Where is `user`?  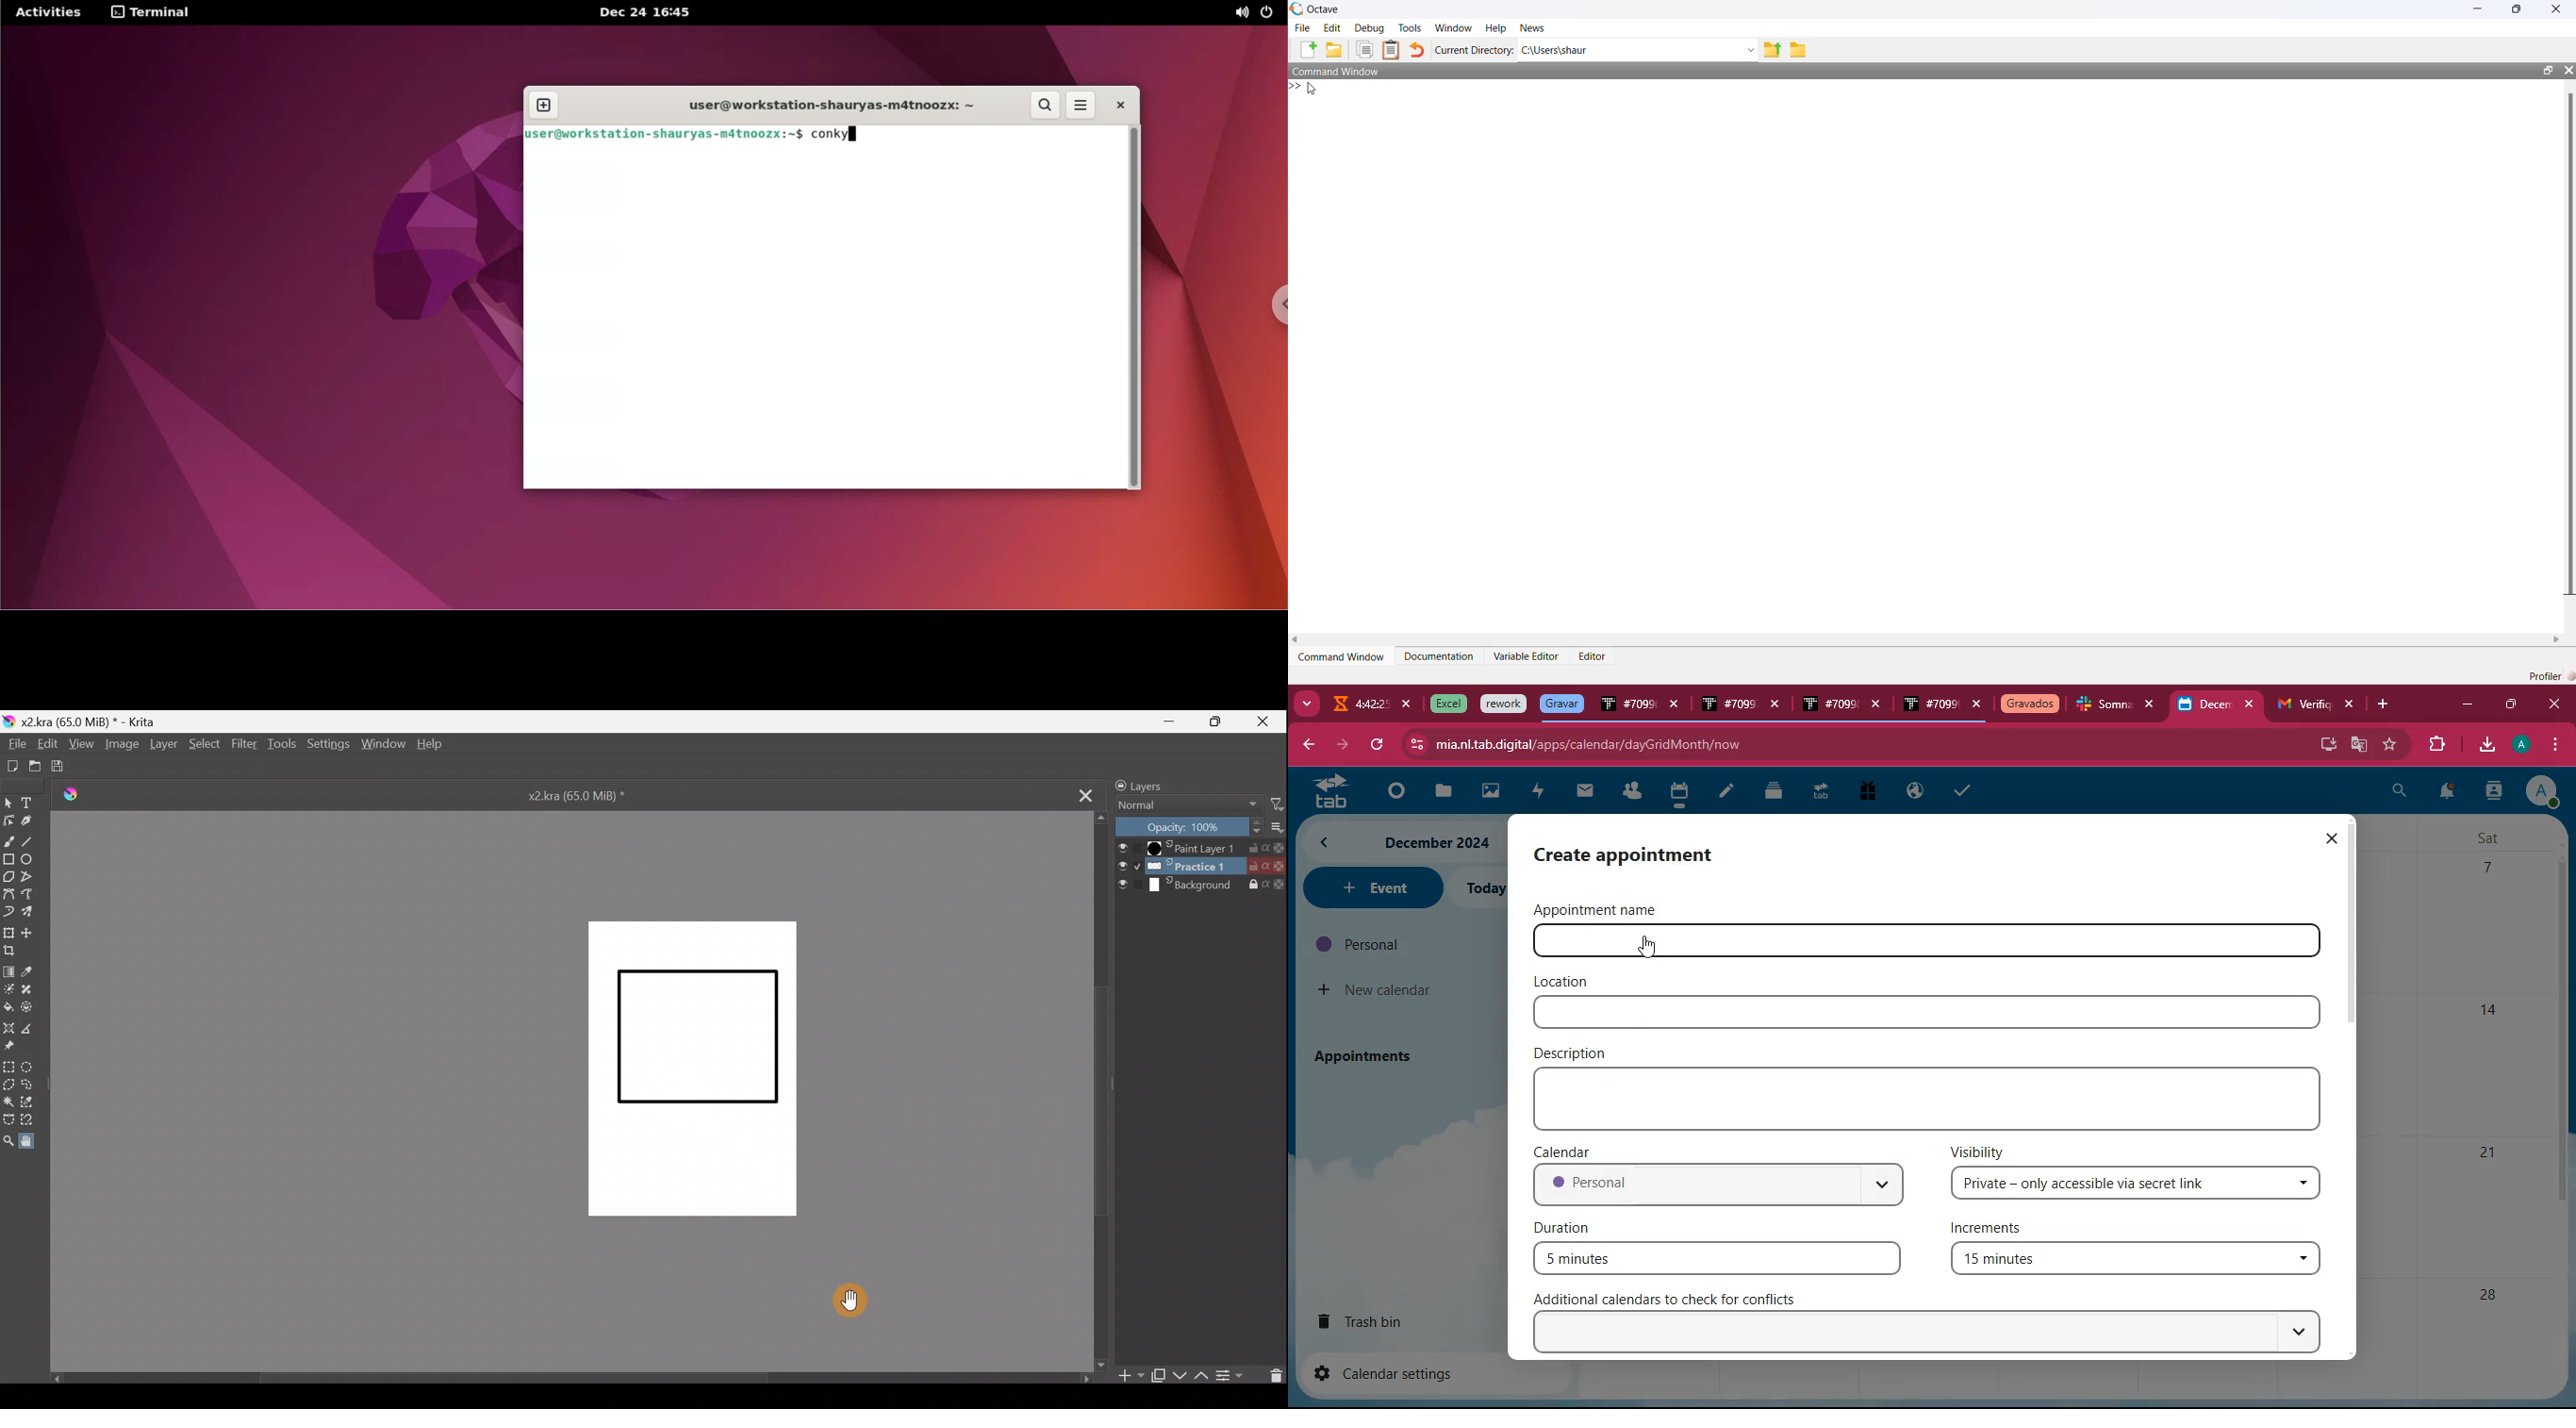 user is located at coordinates (2493, 793).